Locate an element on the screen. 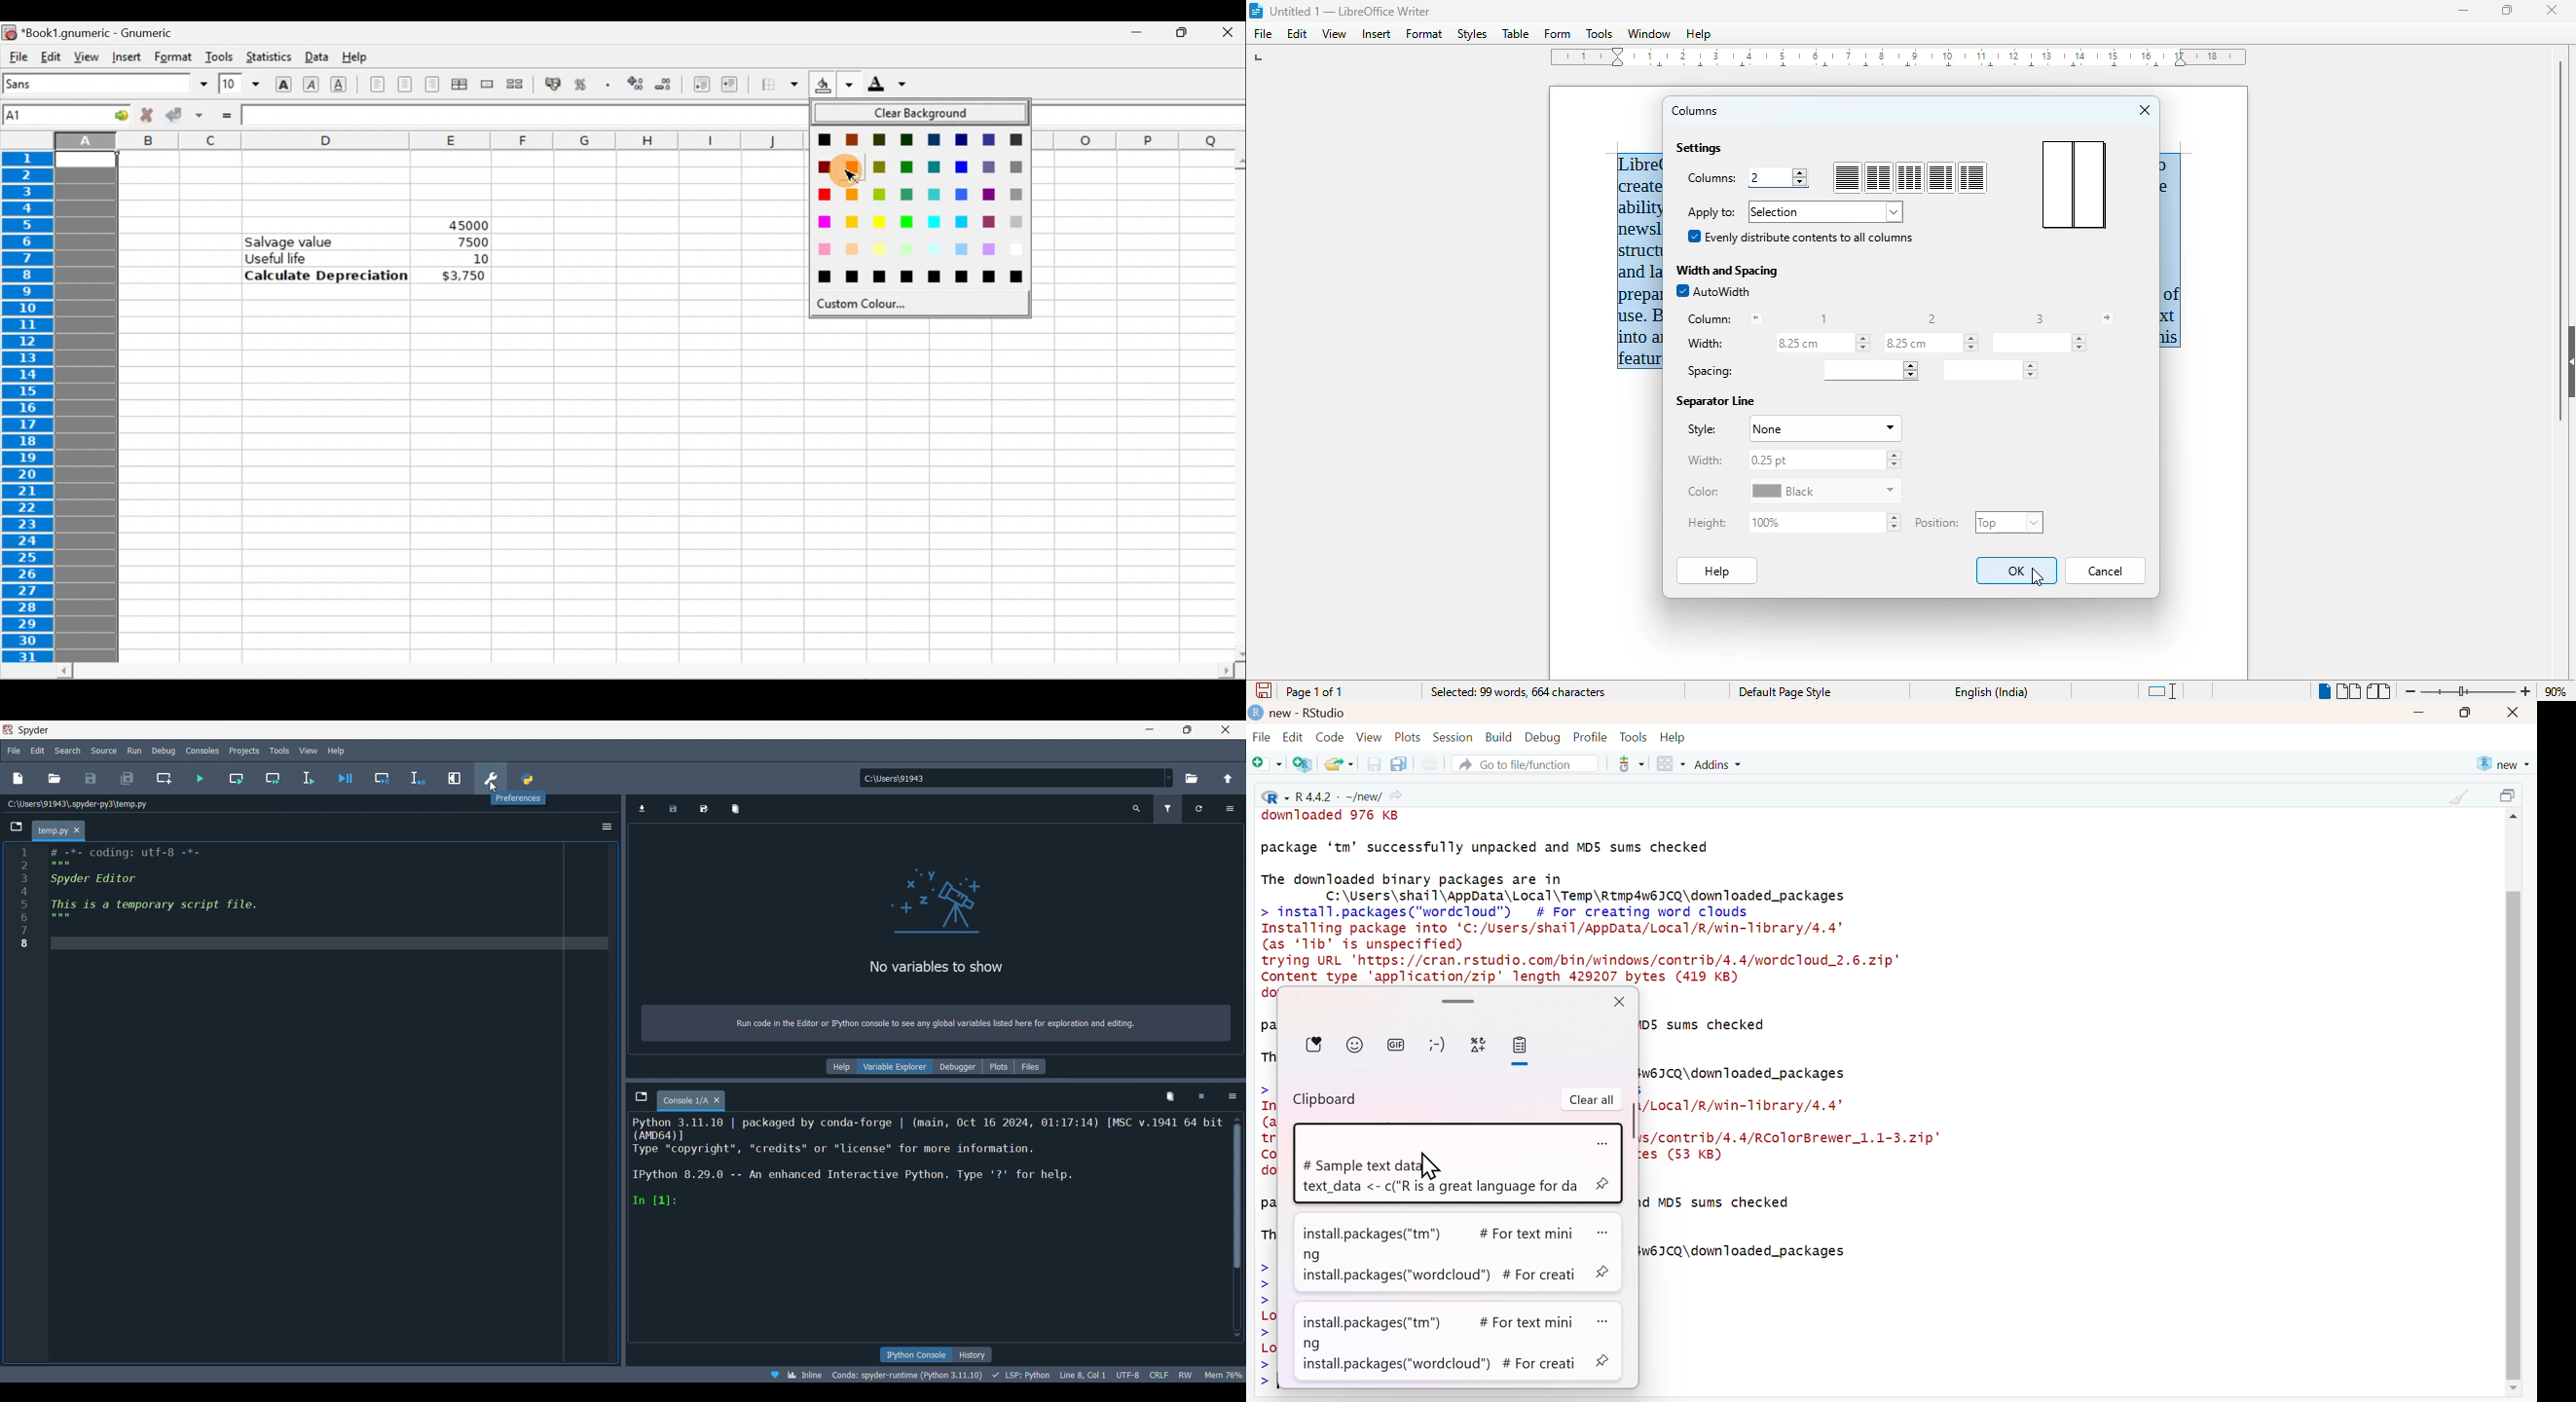  notice is located at coordinates (937, 1021).